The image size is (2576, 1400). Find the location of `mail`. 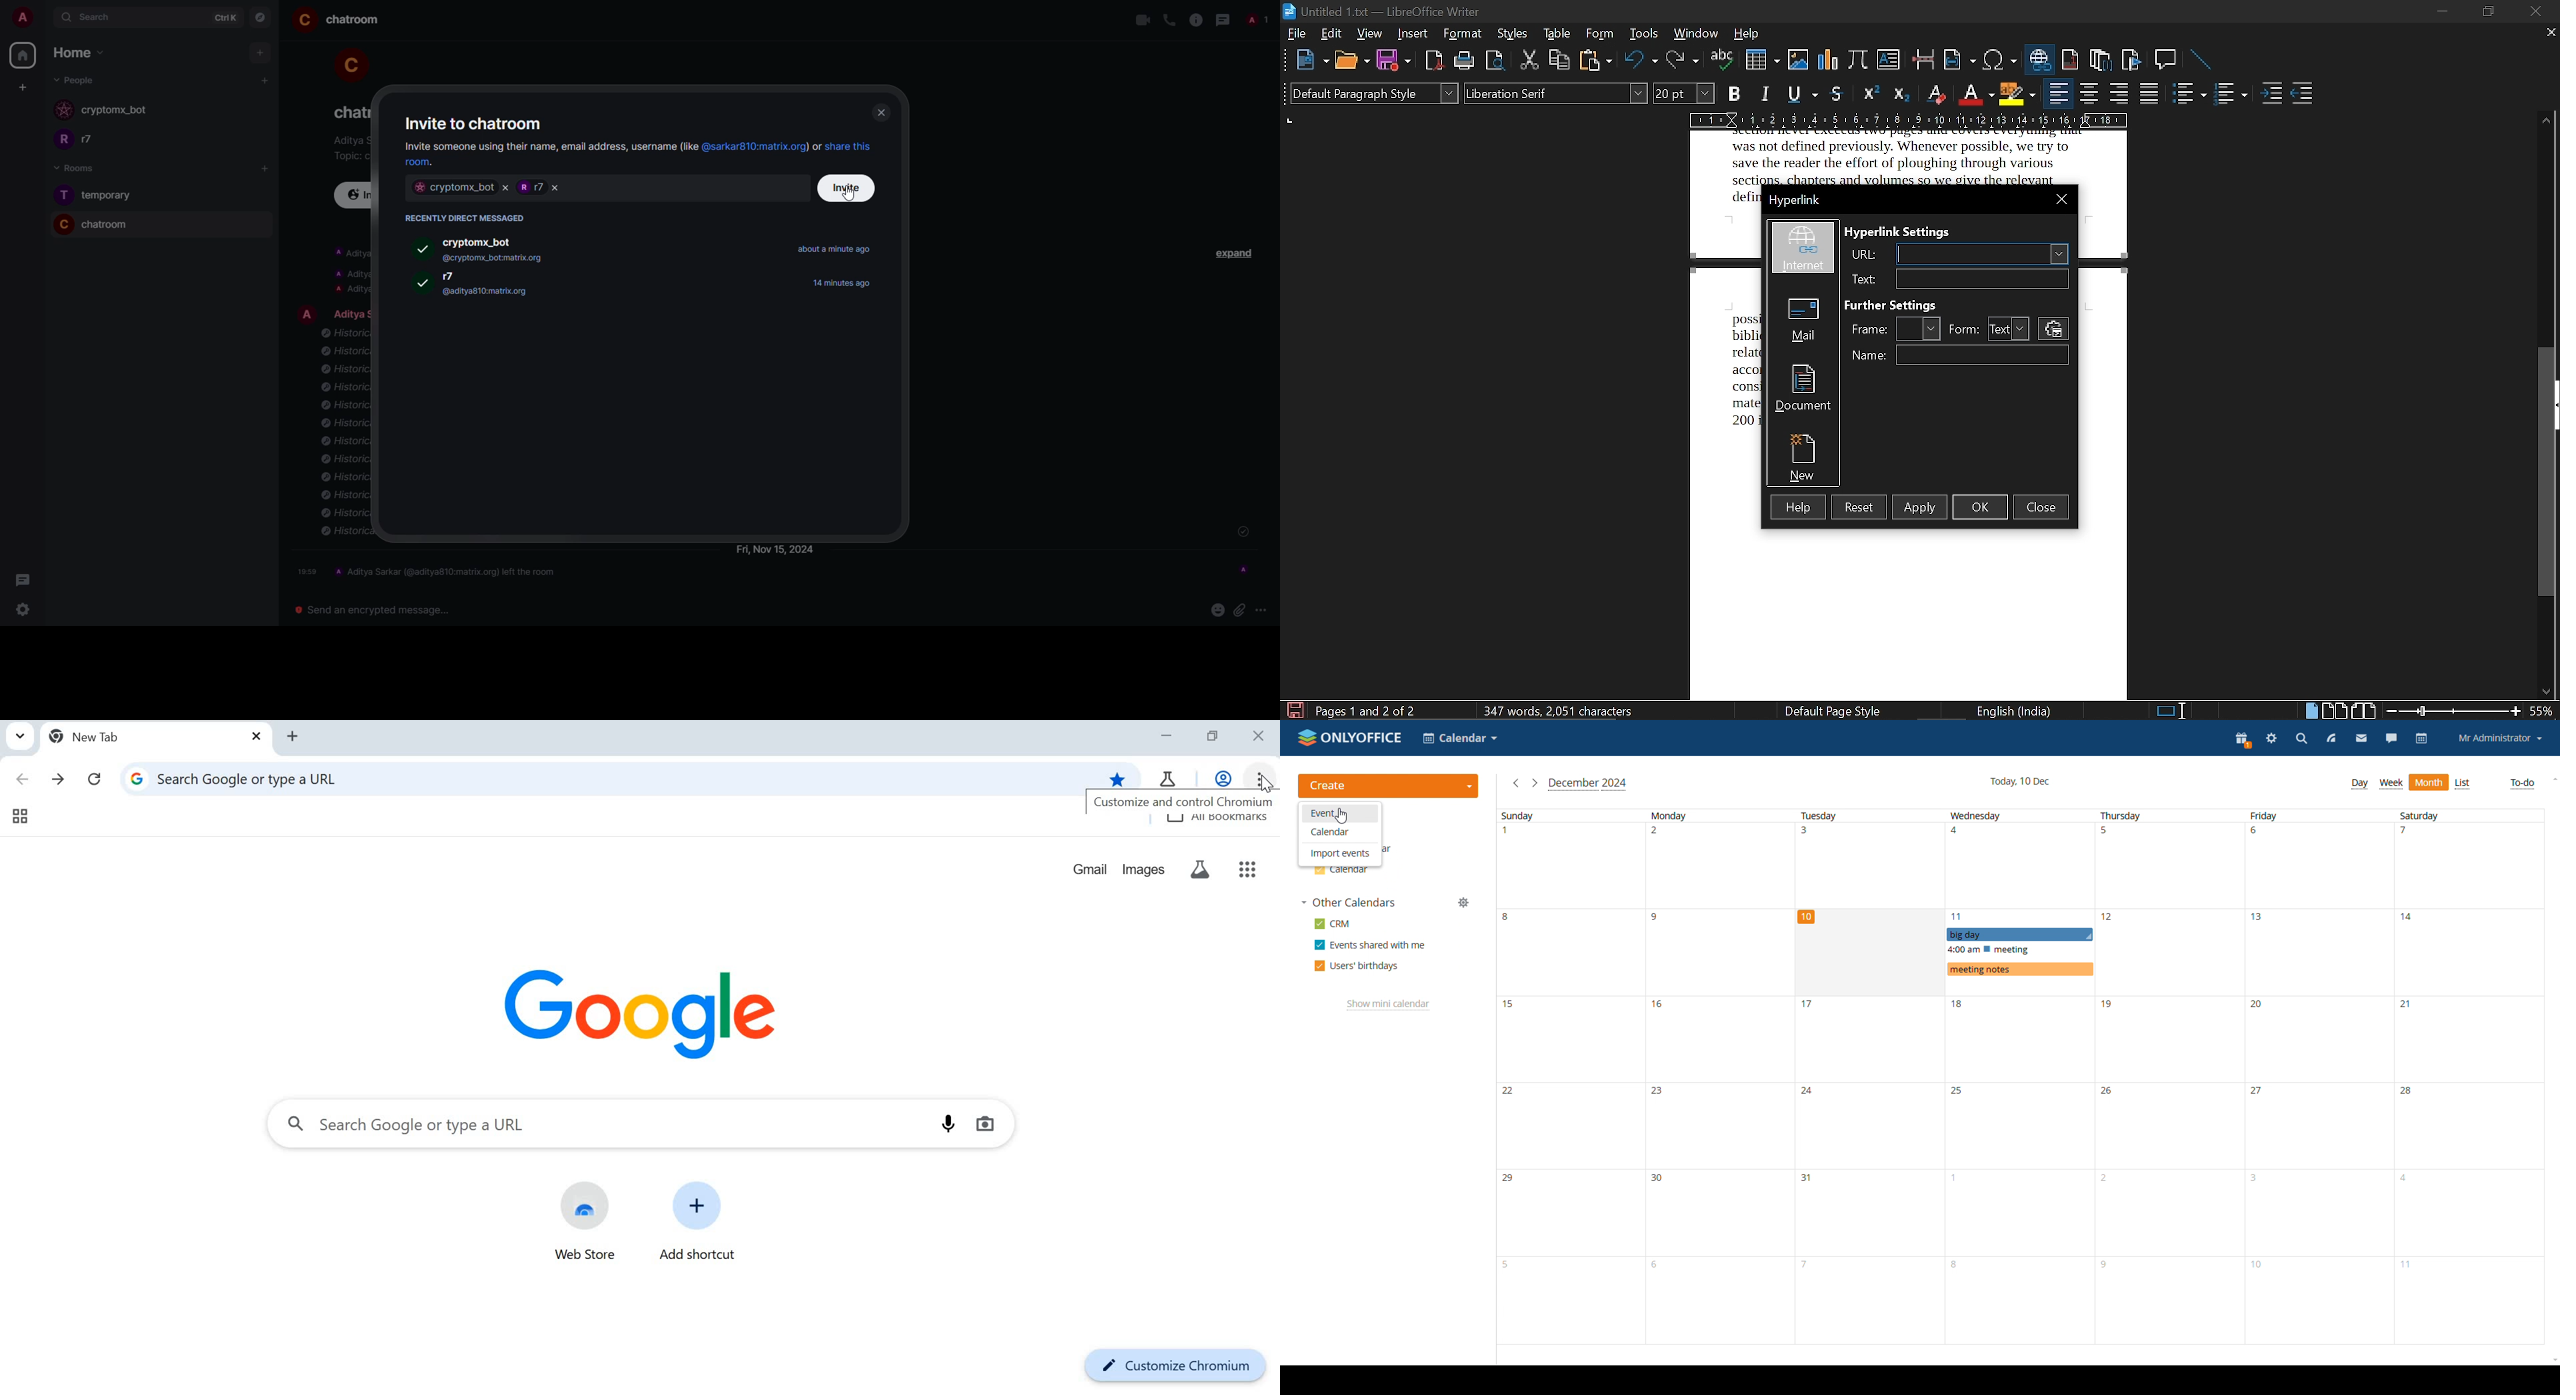

mail is located at coordinates (1802, 319).